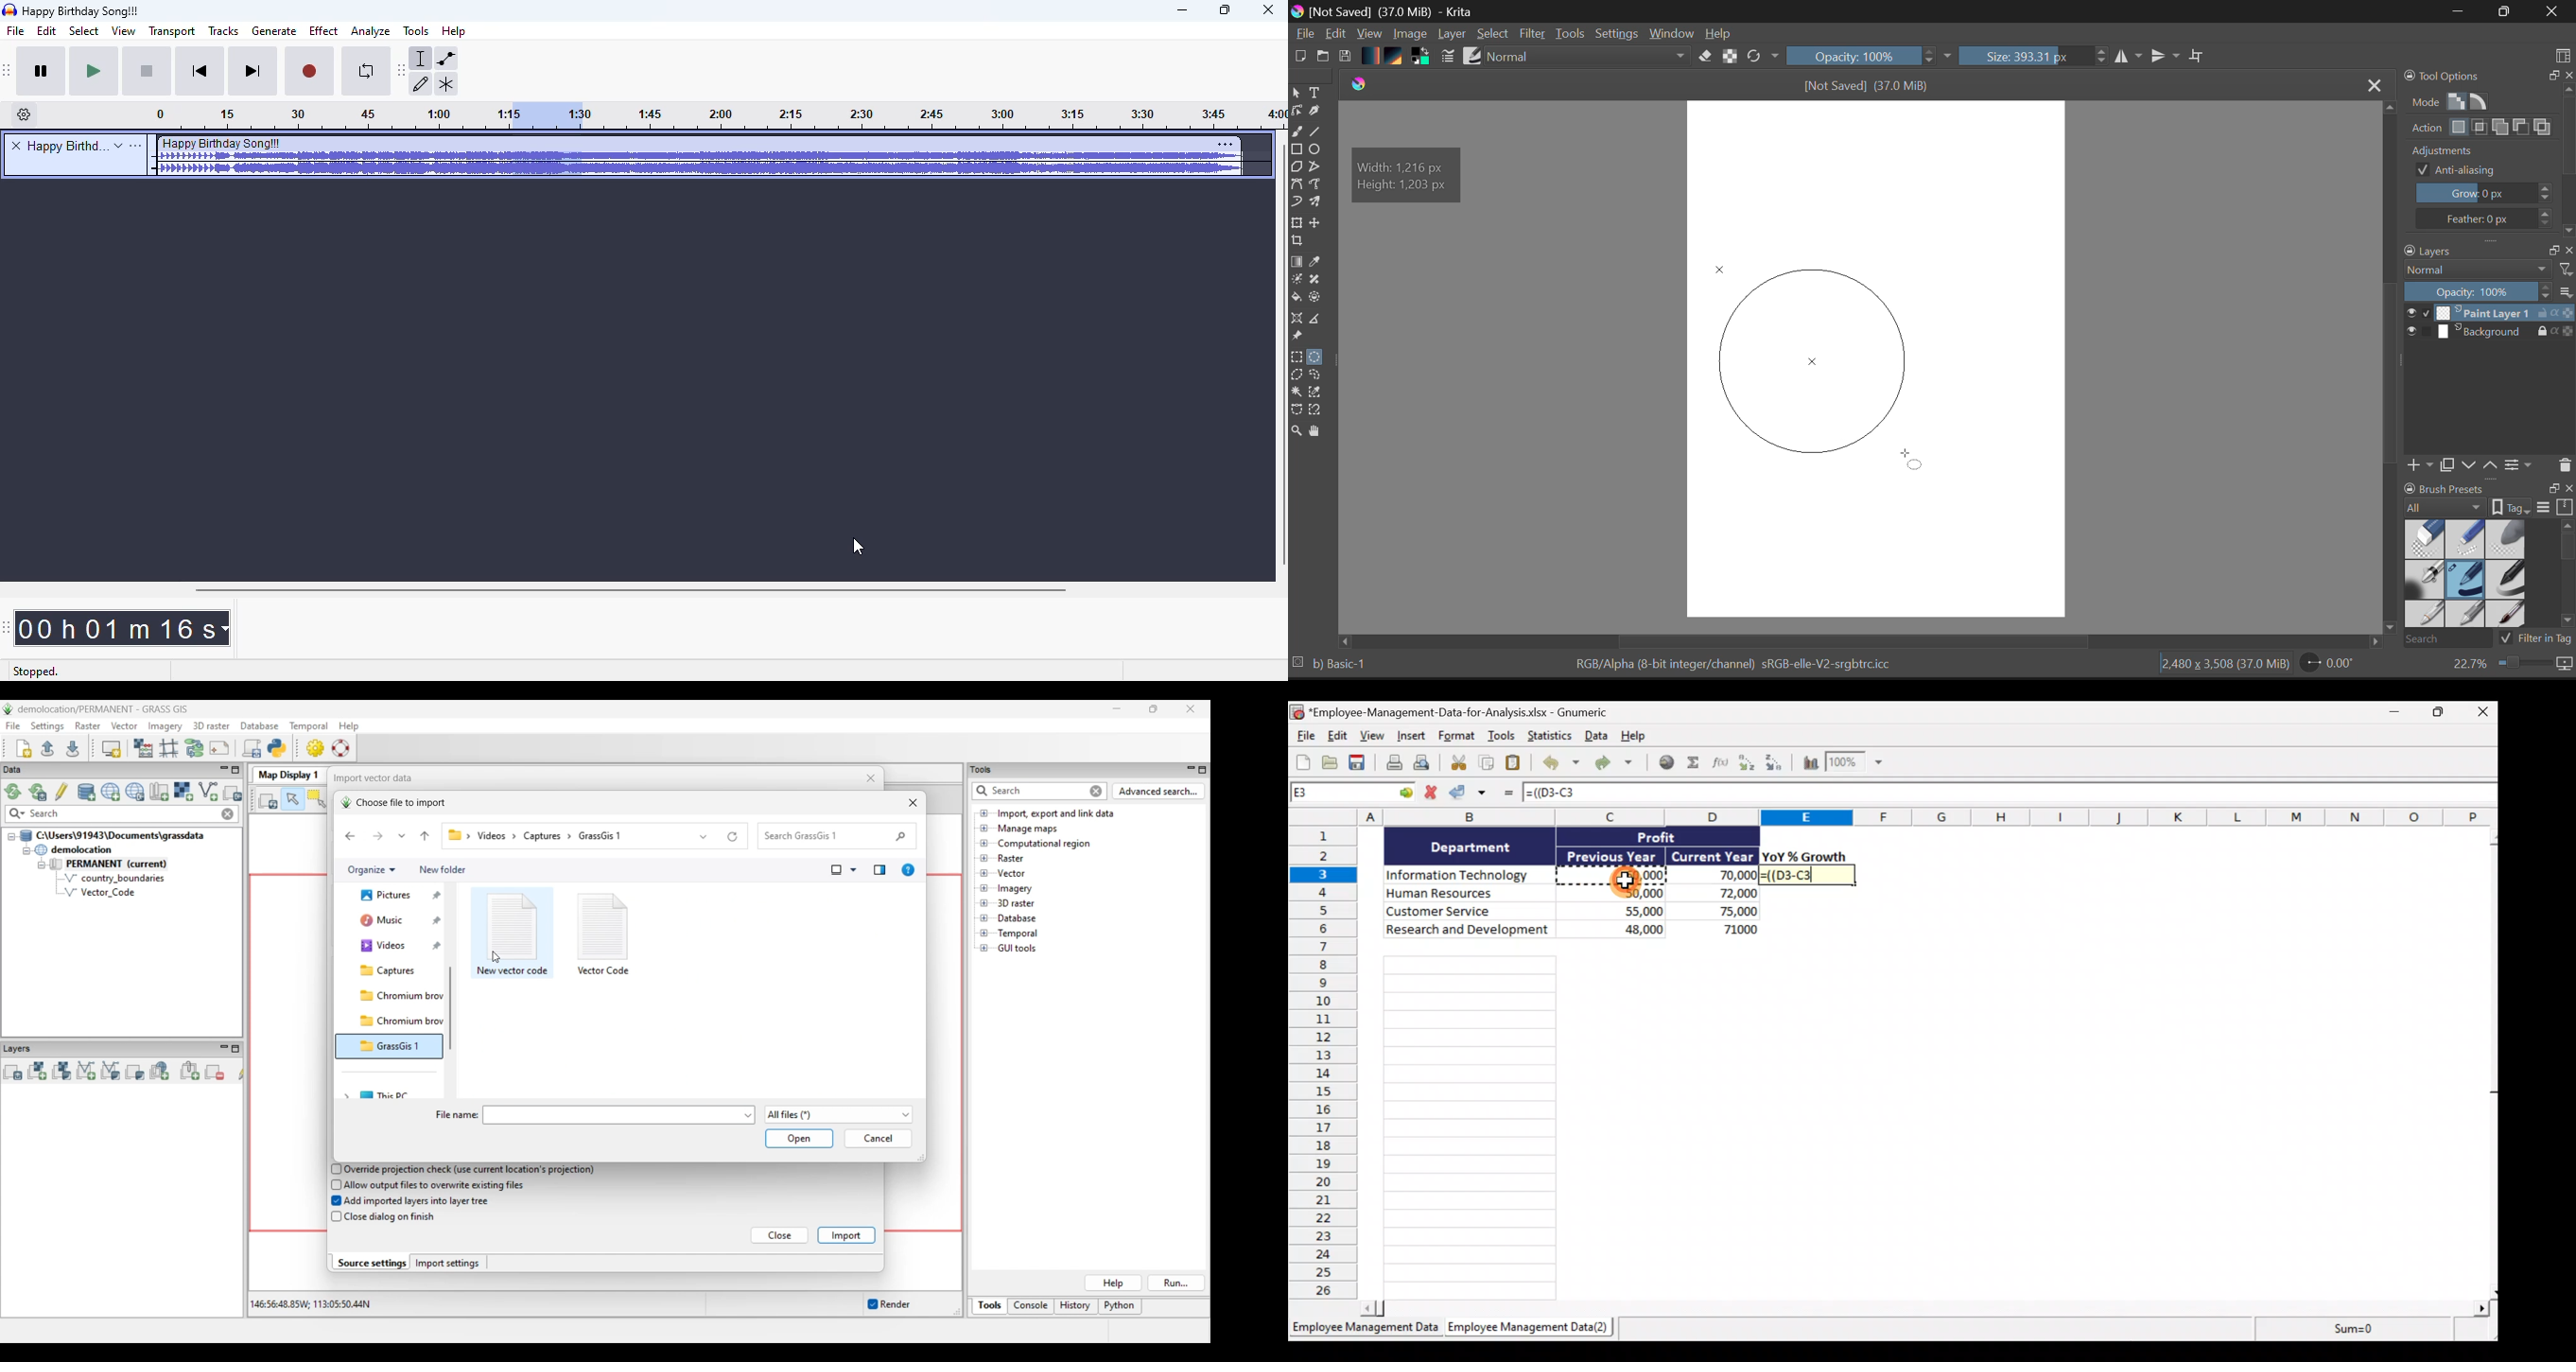  Describe the element at coordinates (1296, 429) in the screenshot. I see `Zoom` at that location.